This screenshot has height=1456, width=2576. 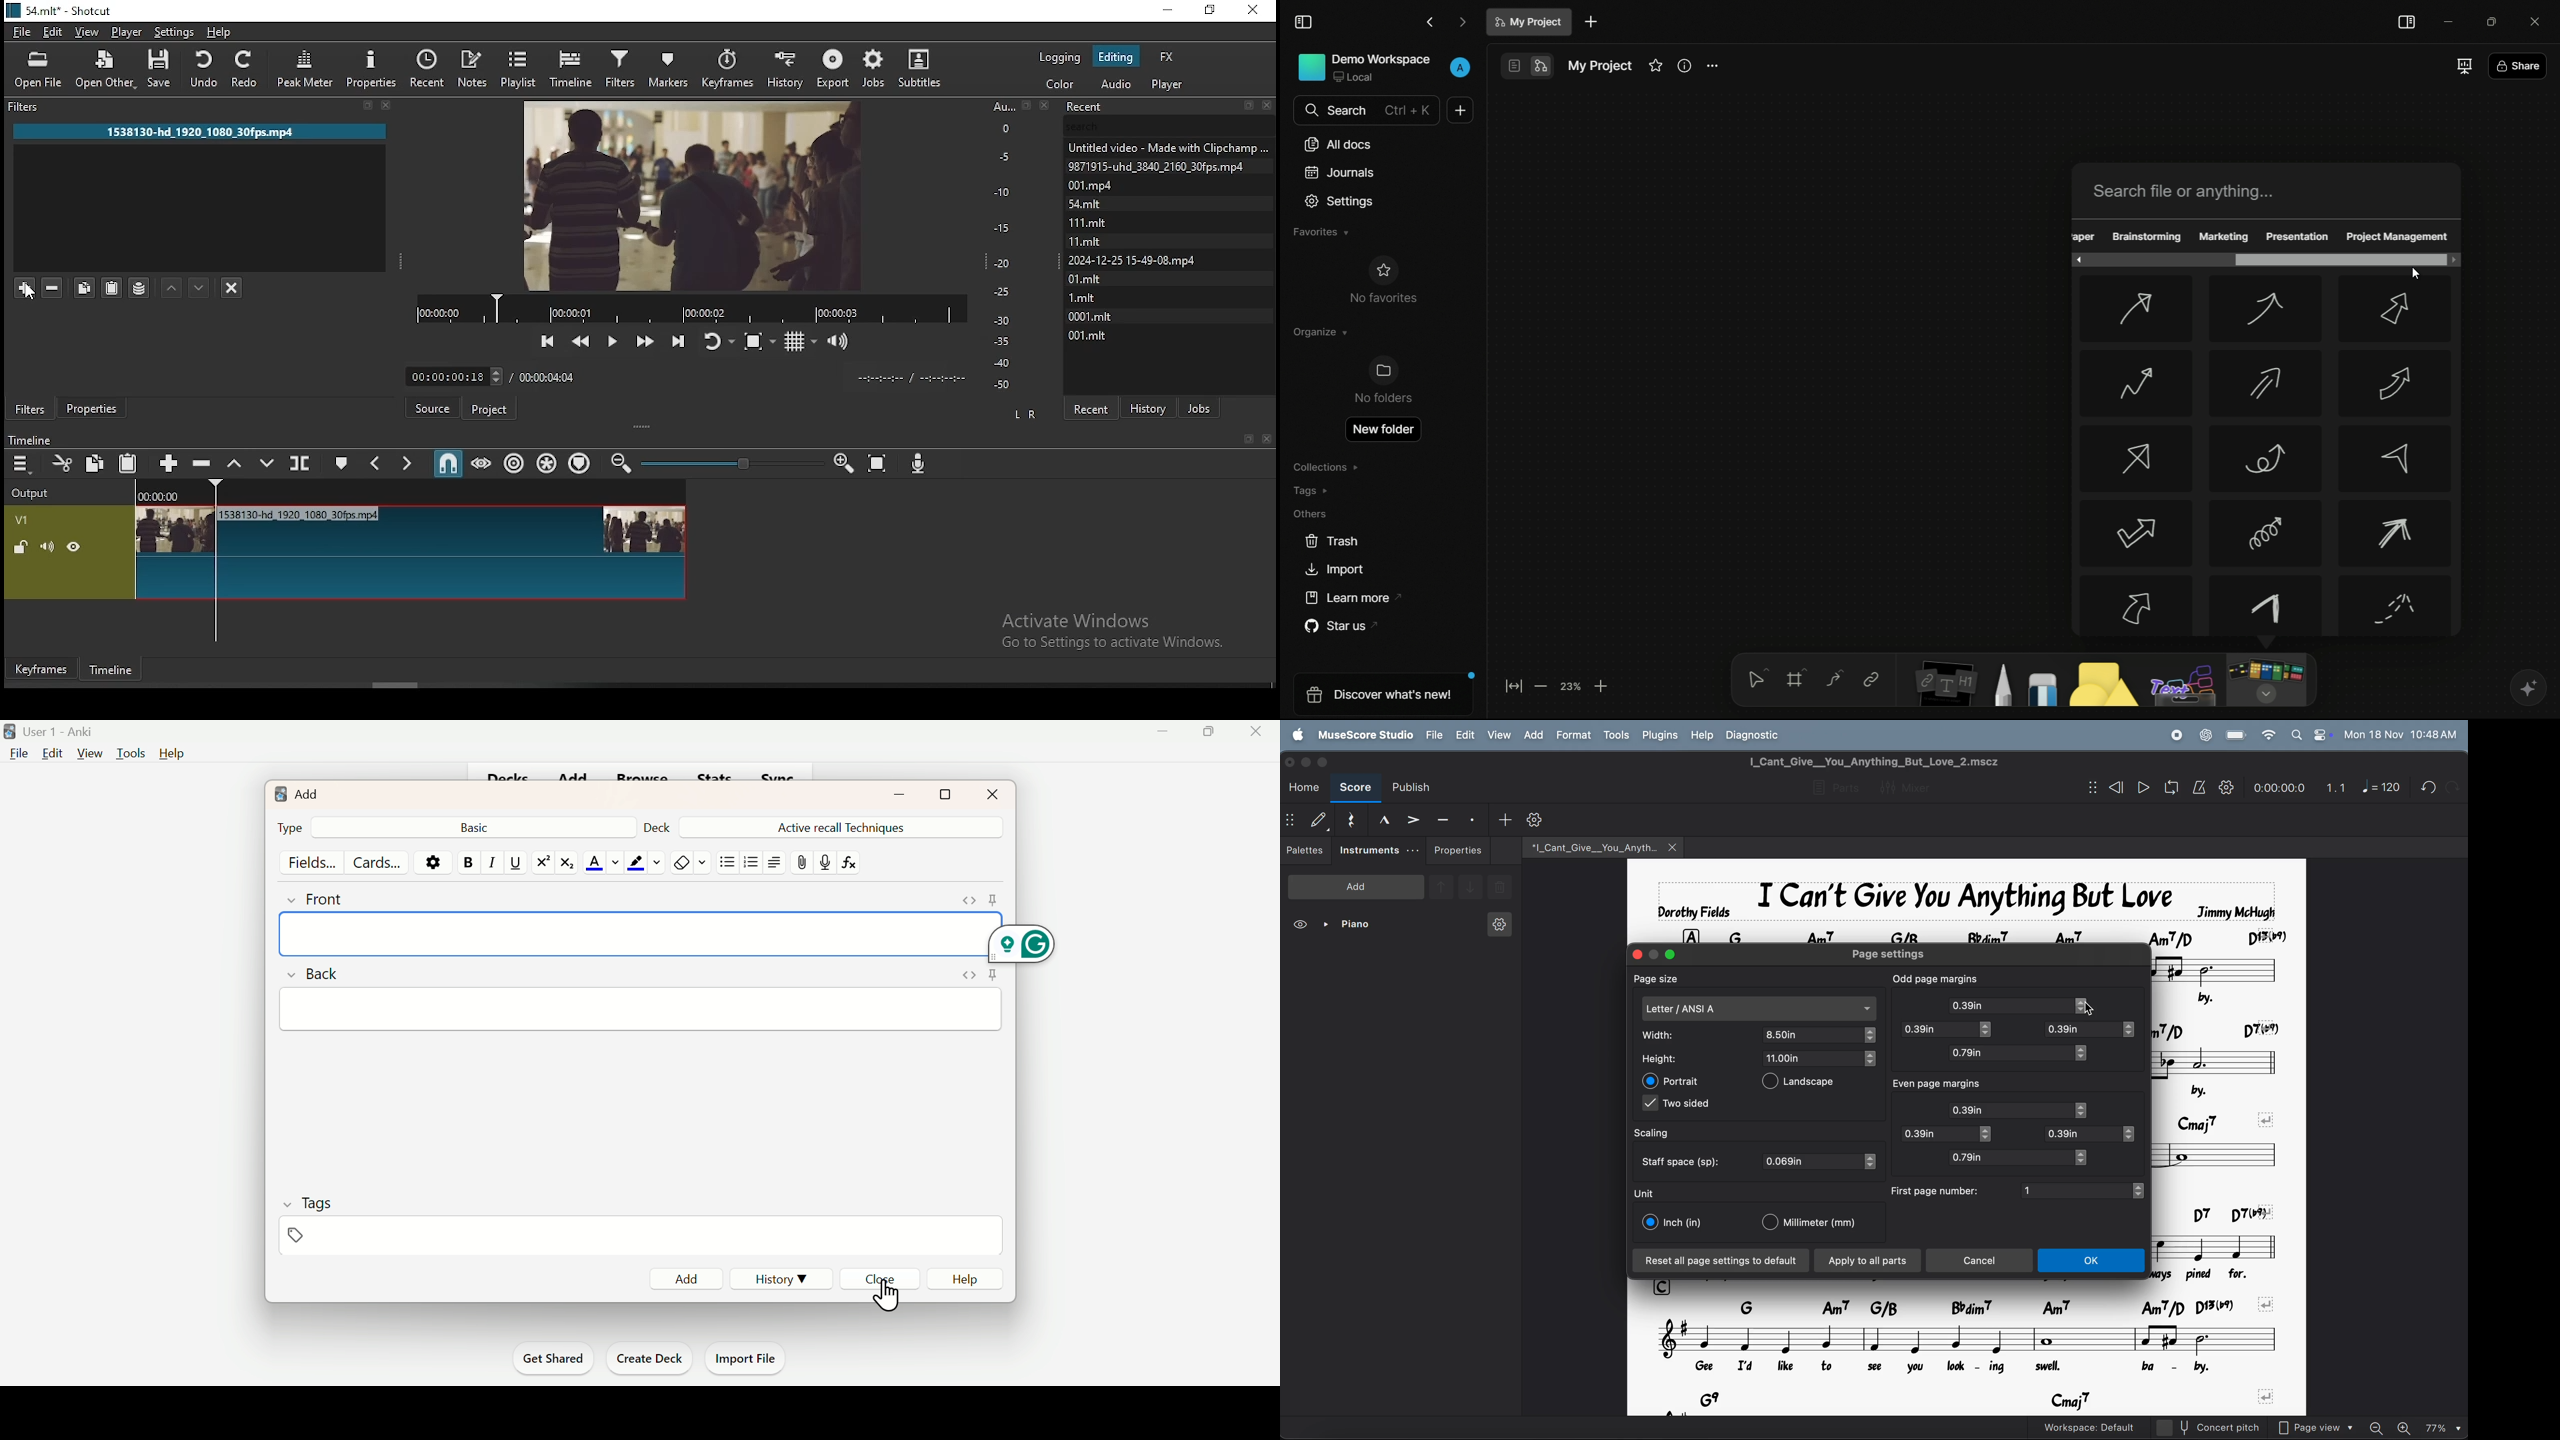 I want to click on previous marker, so click(x=375, y=463).